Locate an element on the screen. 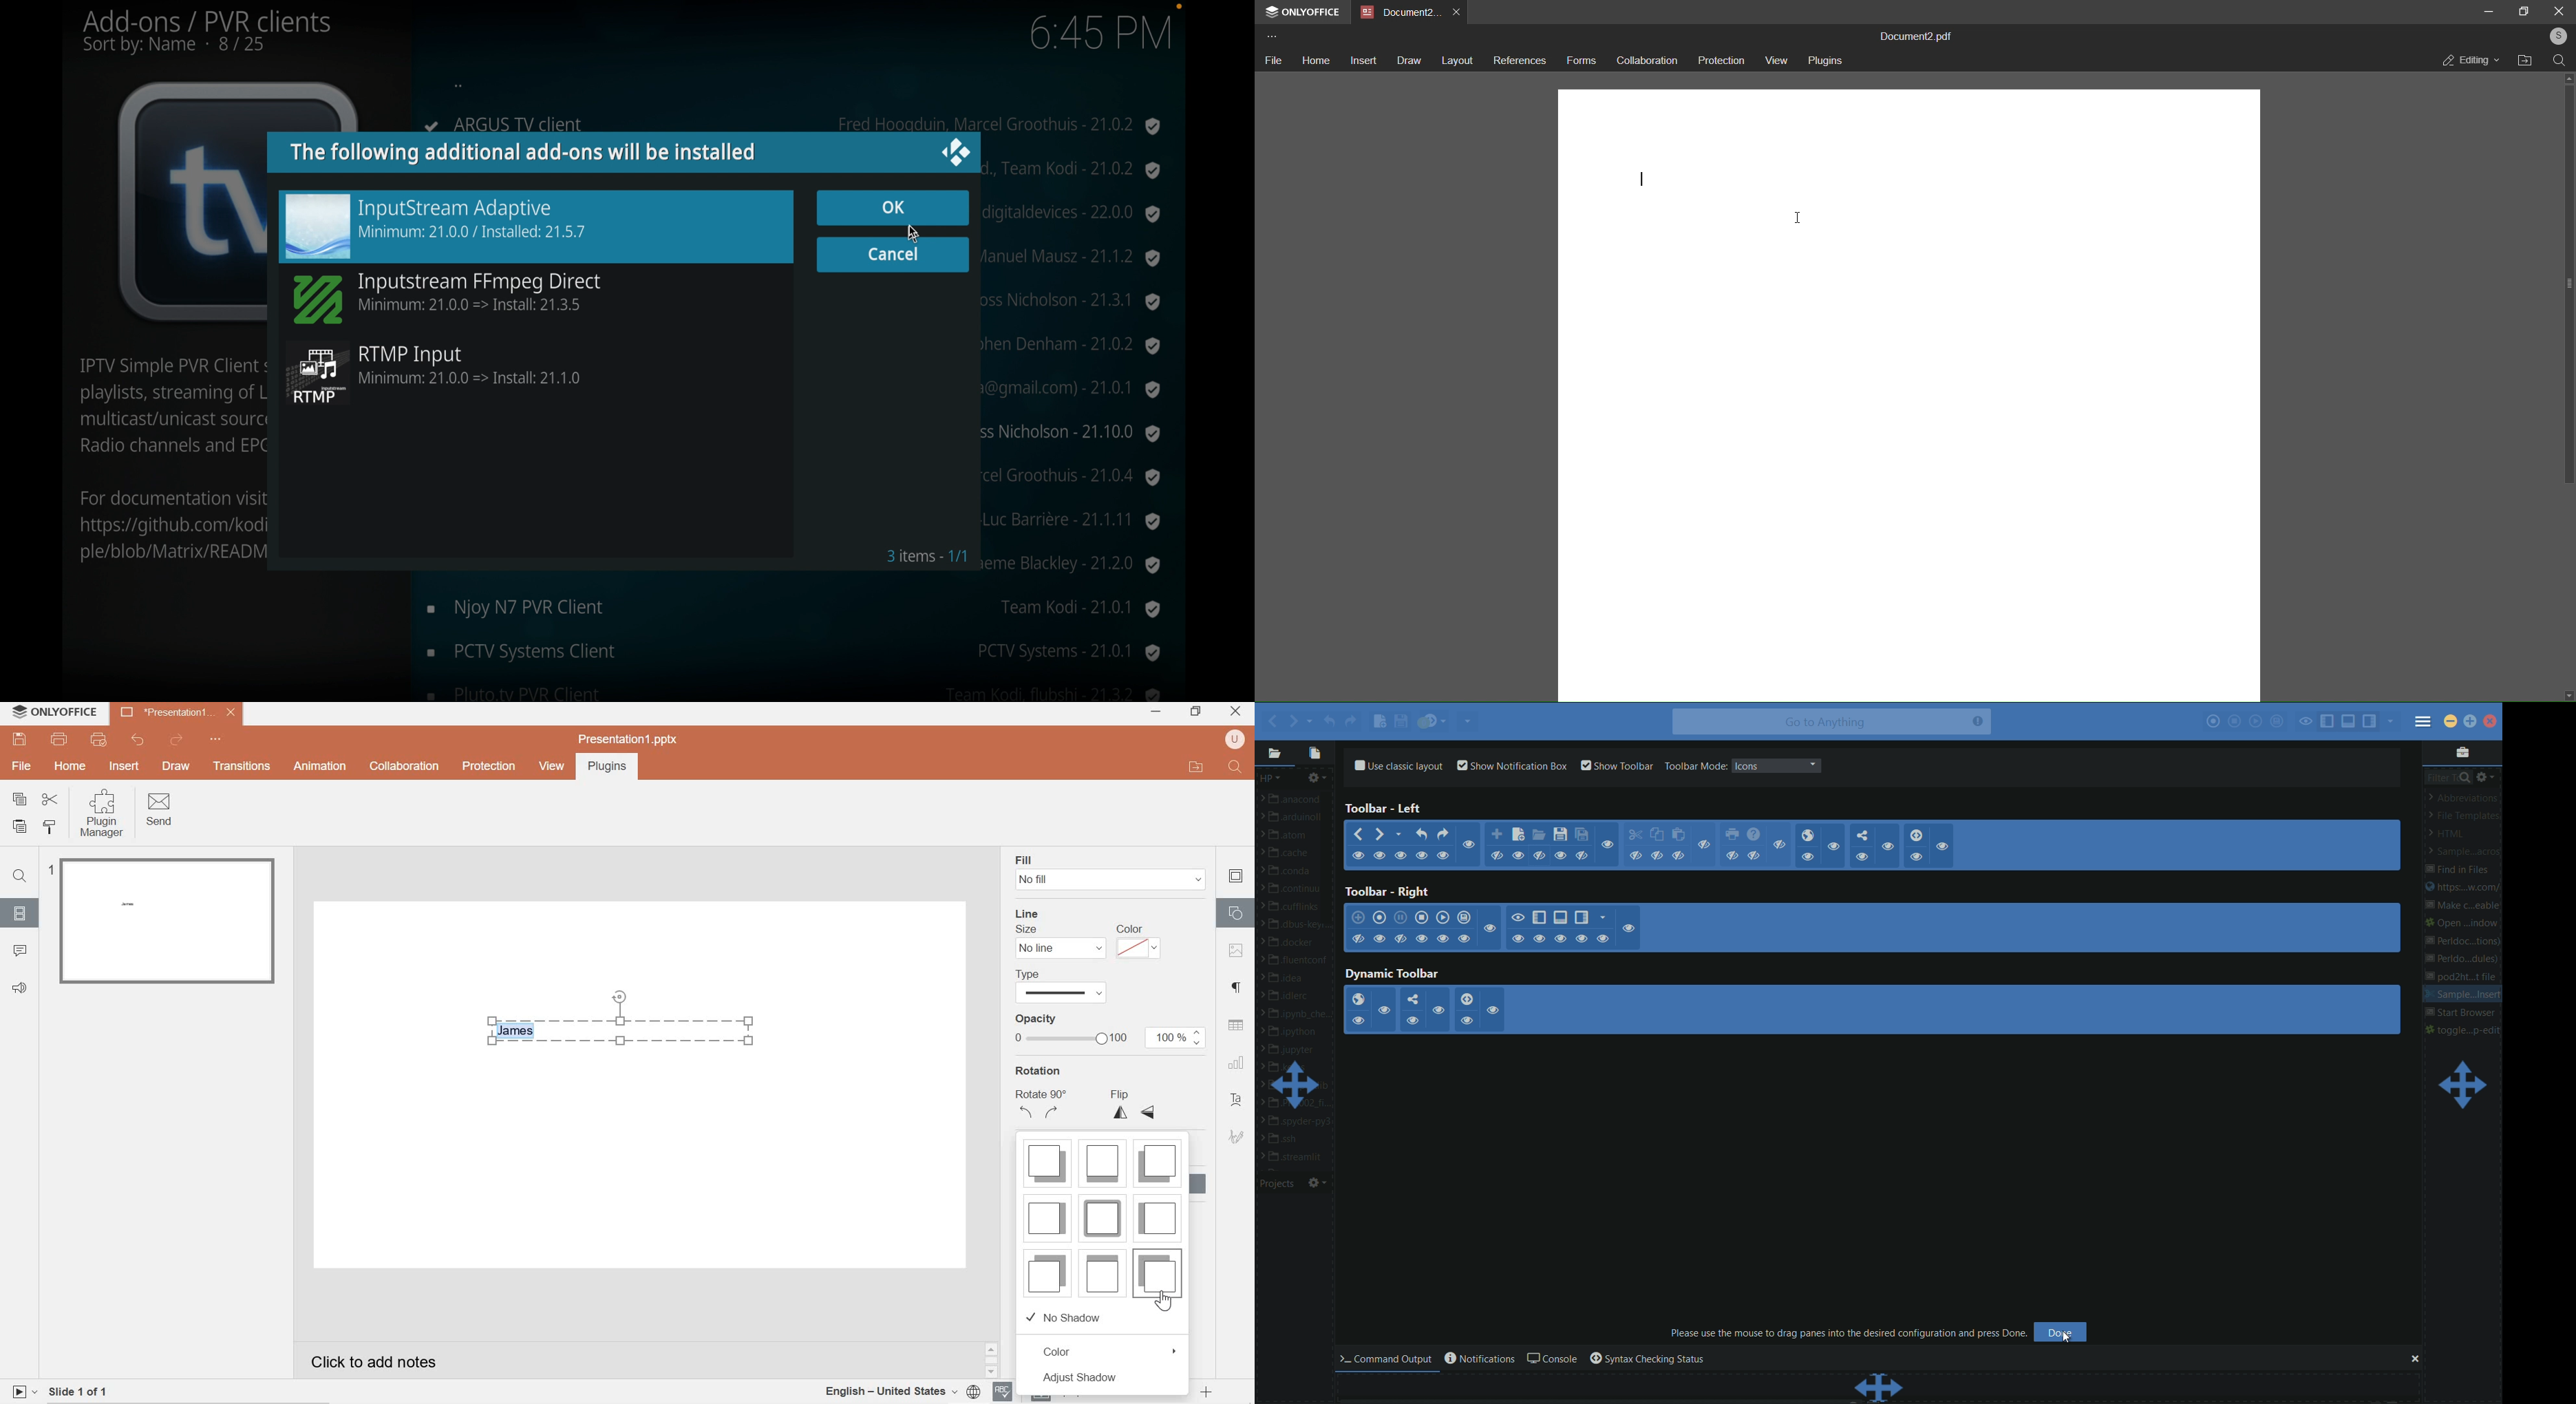  redo is located at coordinates (178, 739).